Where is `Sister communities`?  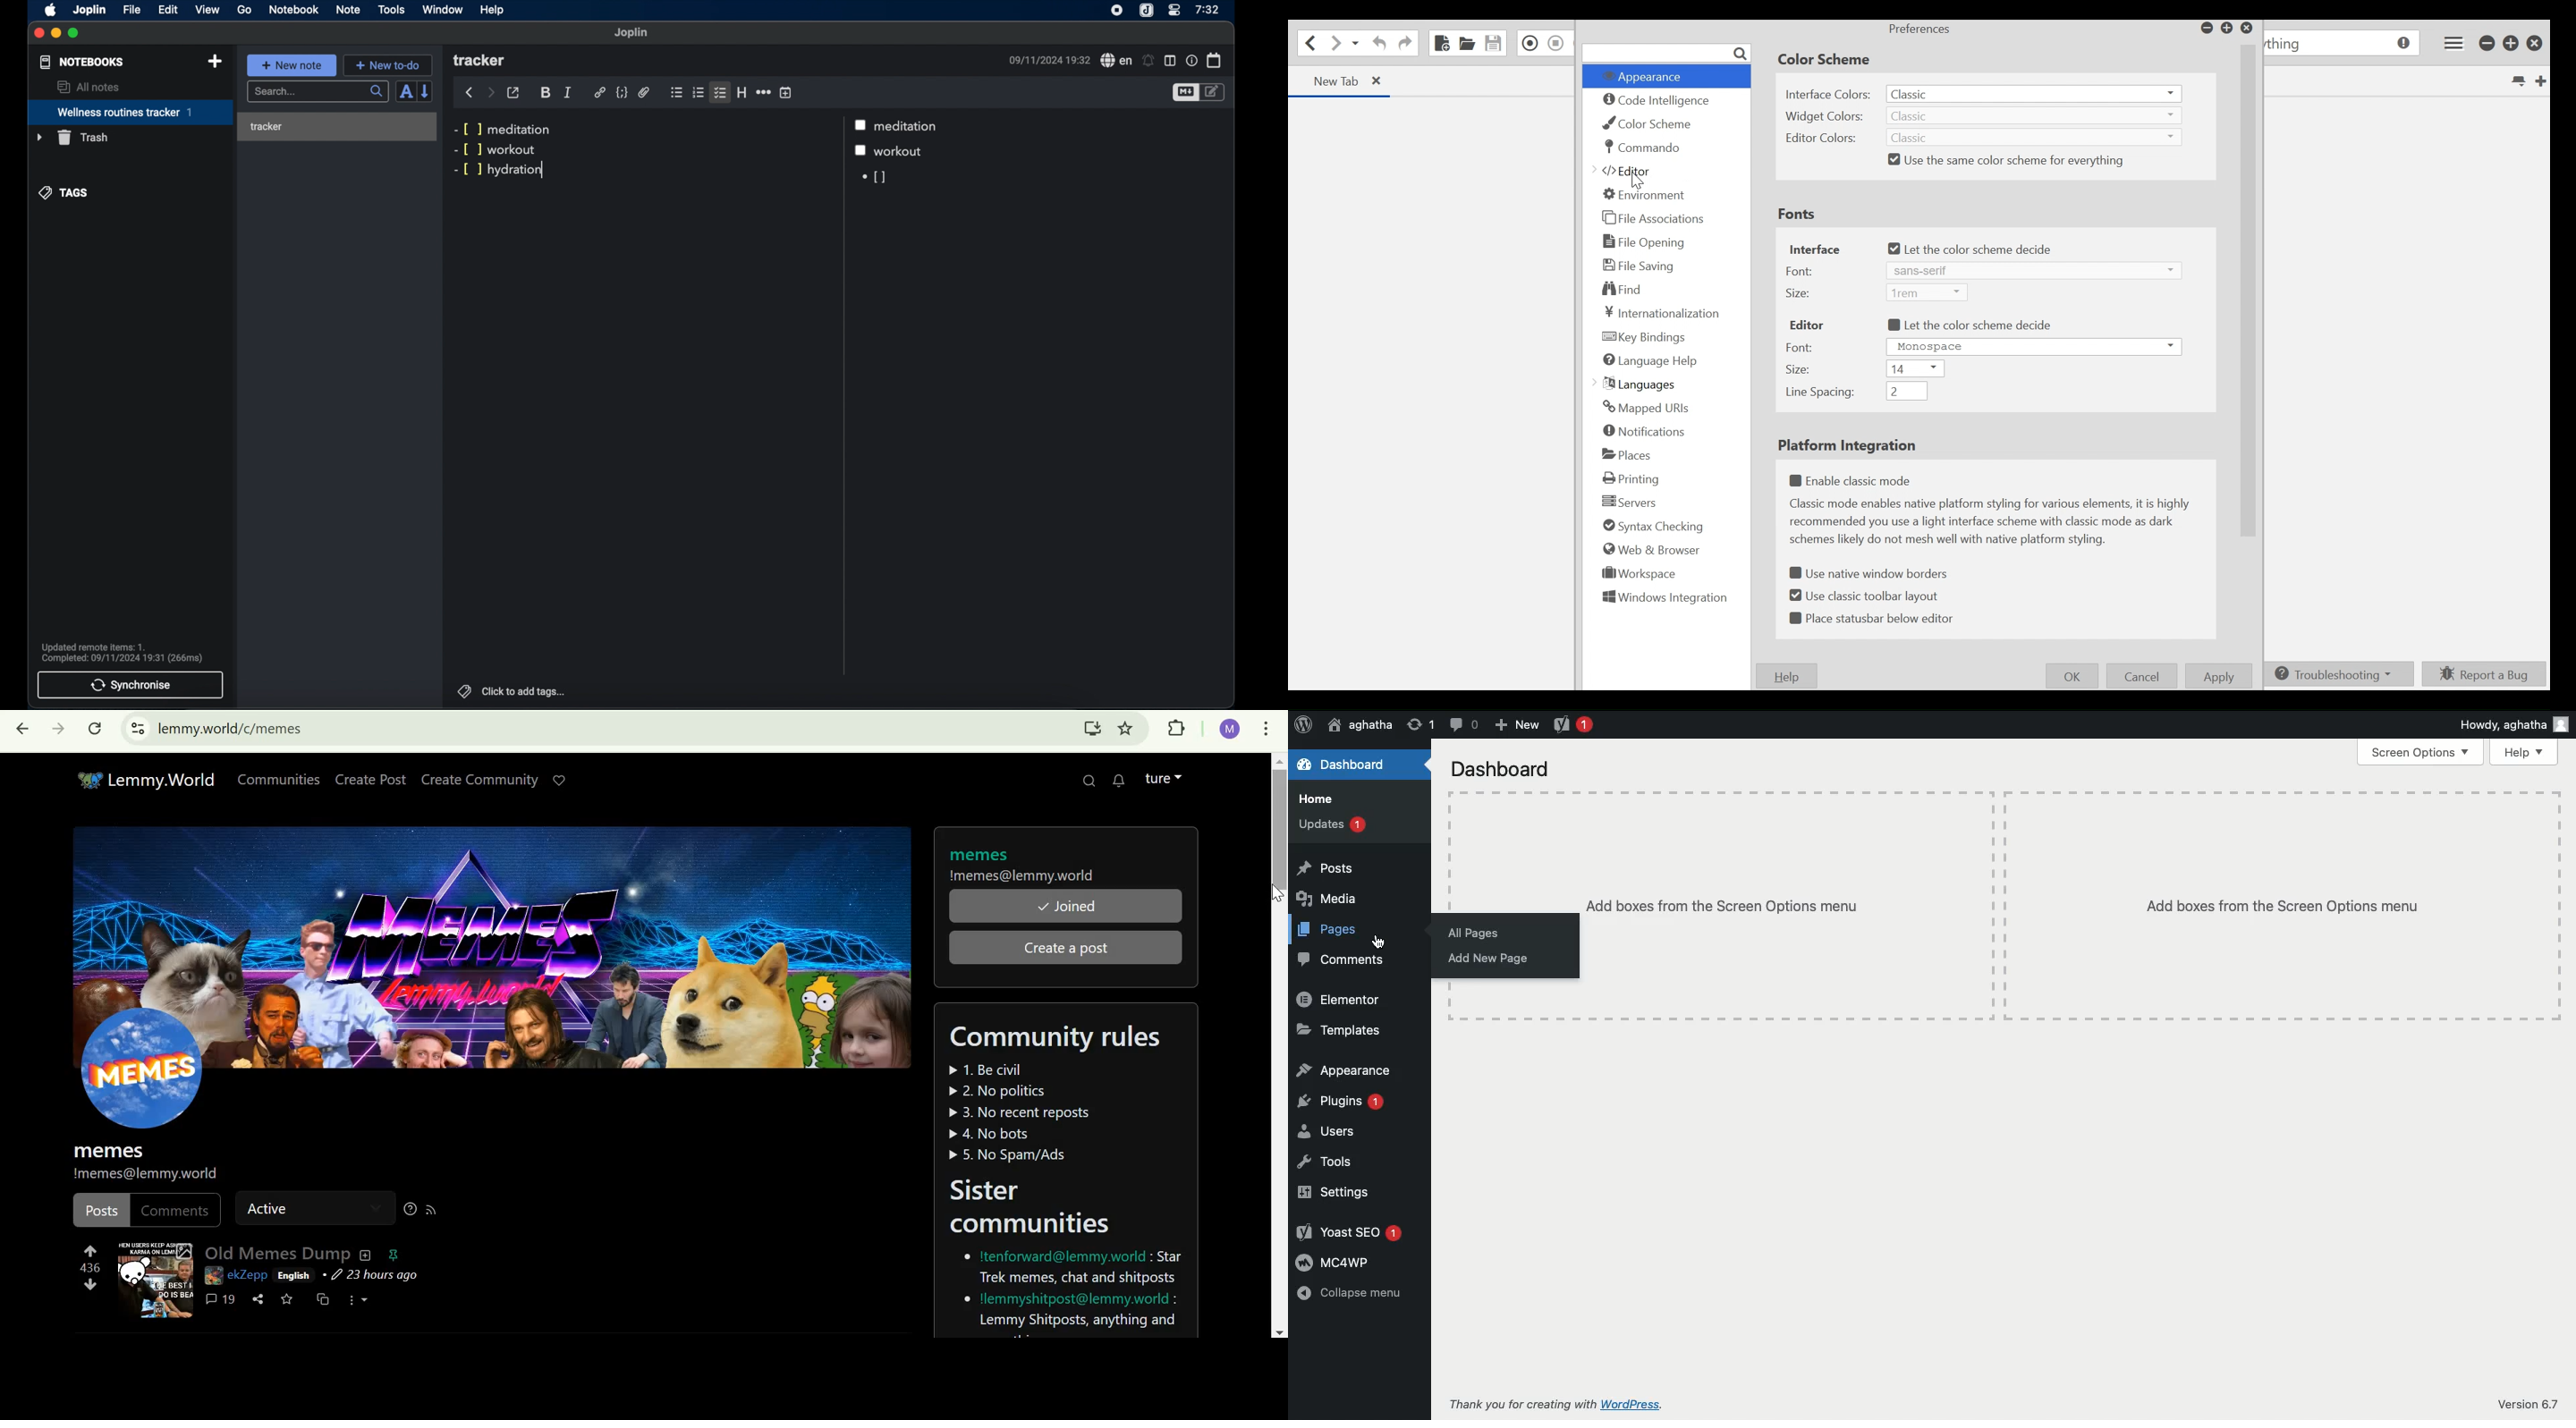
Sister communities is located at coordinates (1065, 1255).